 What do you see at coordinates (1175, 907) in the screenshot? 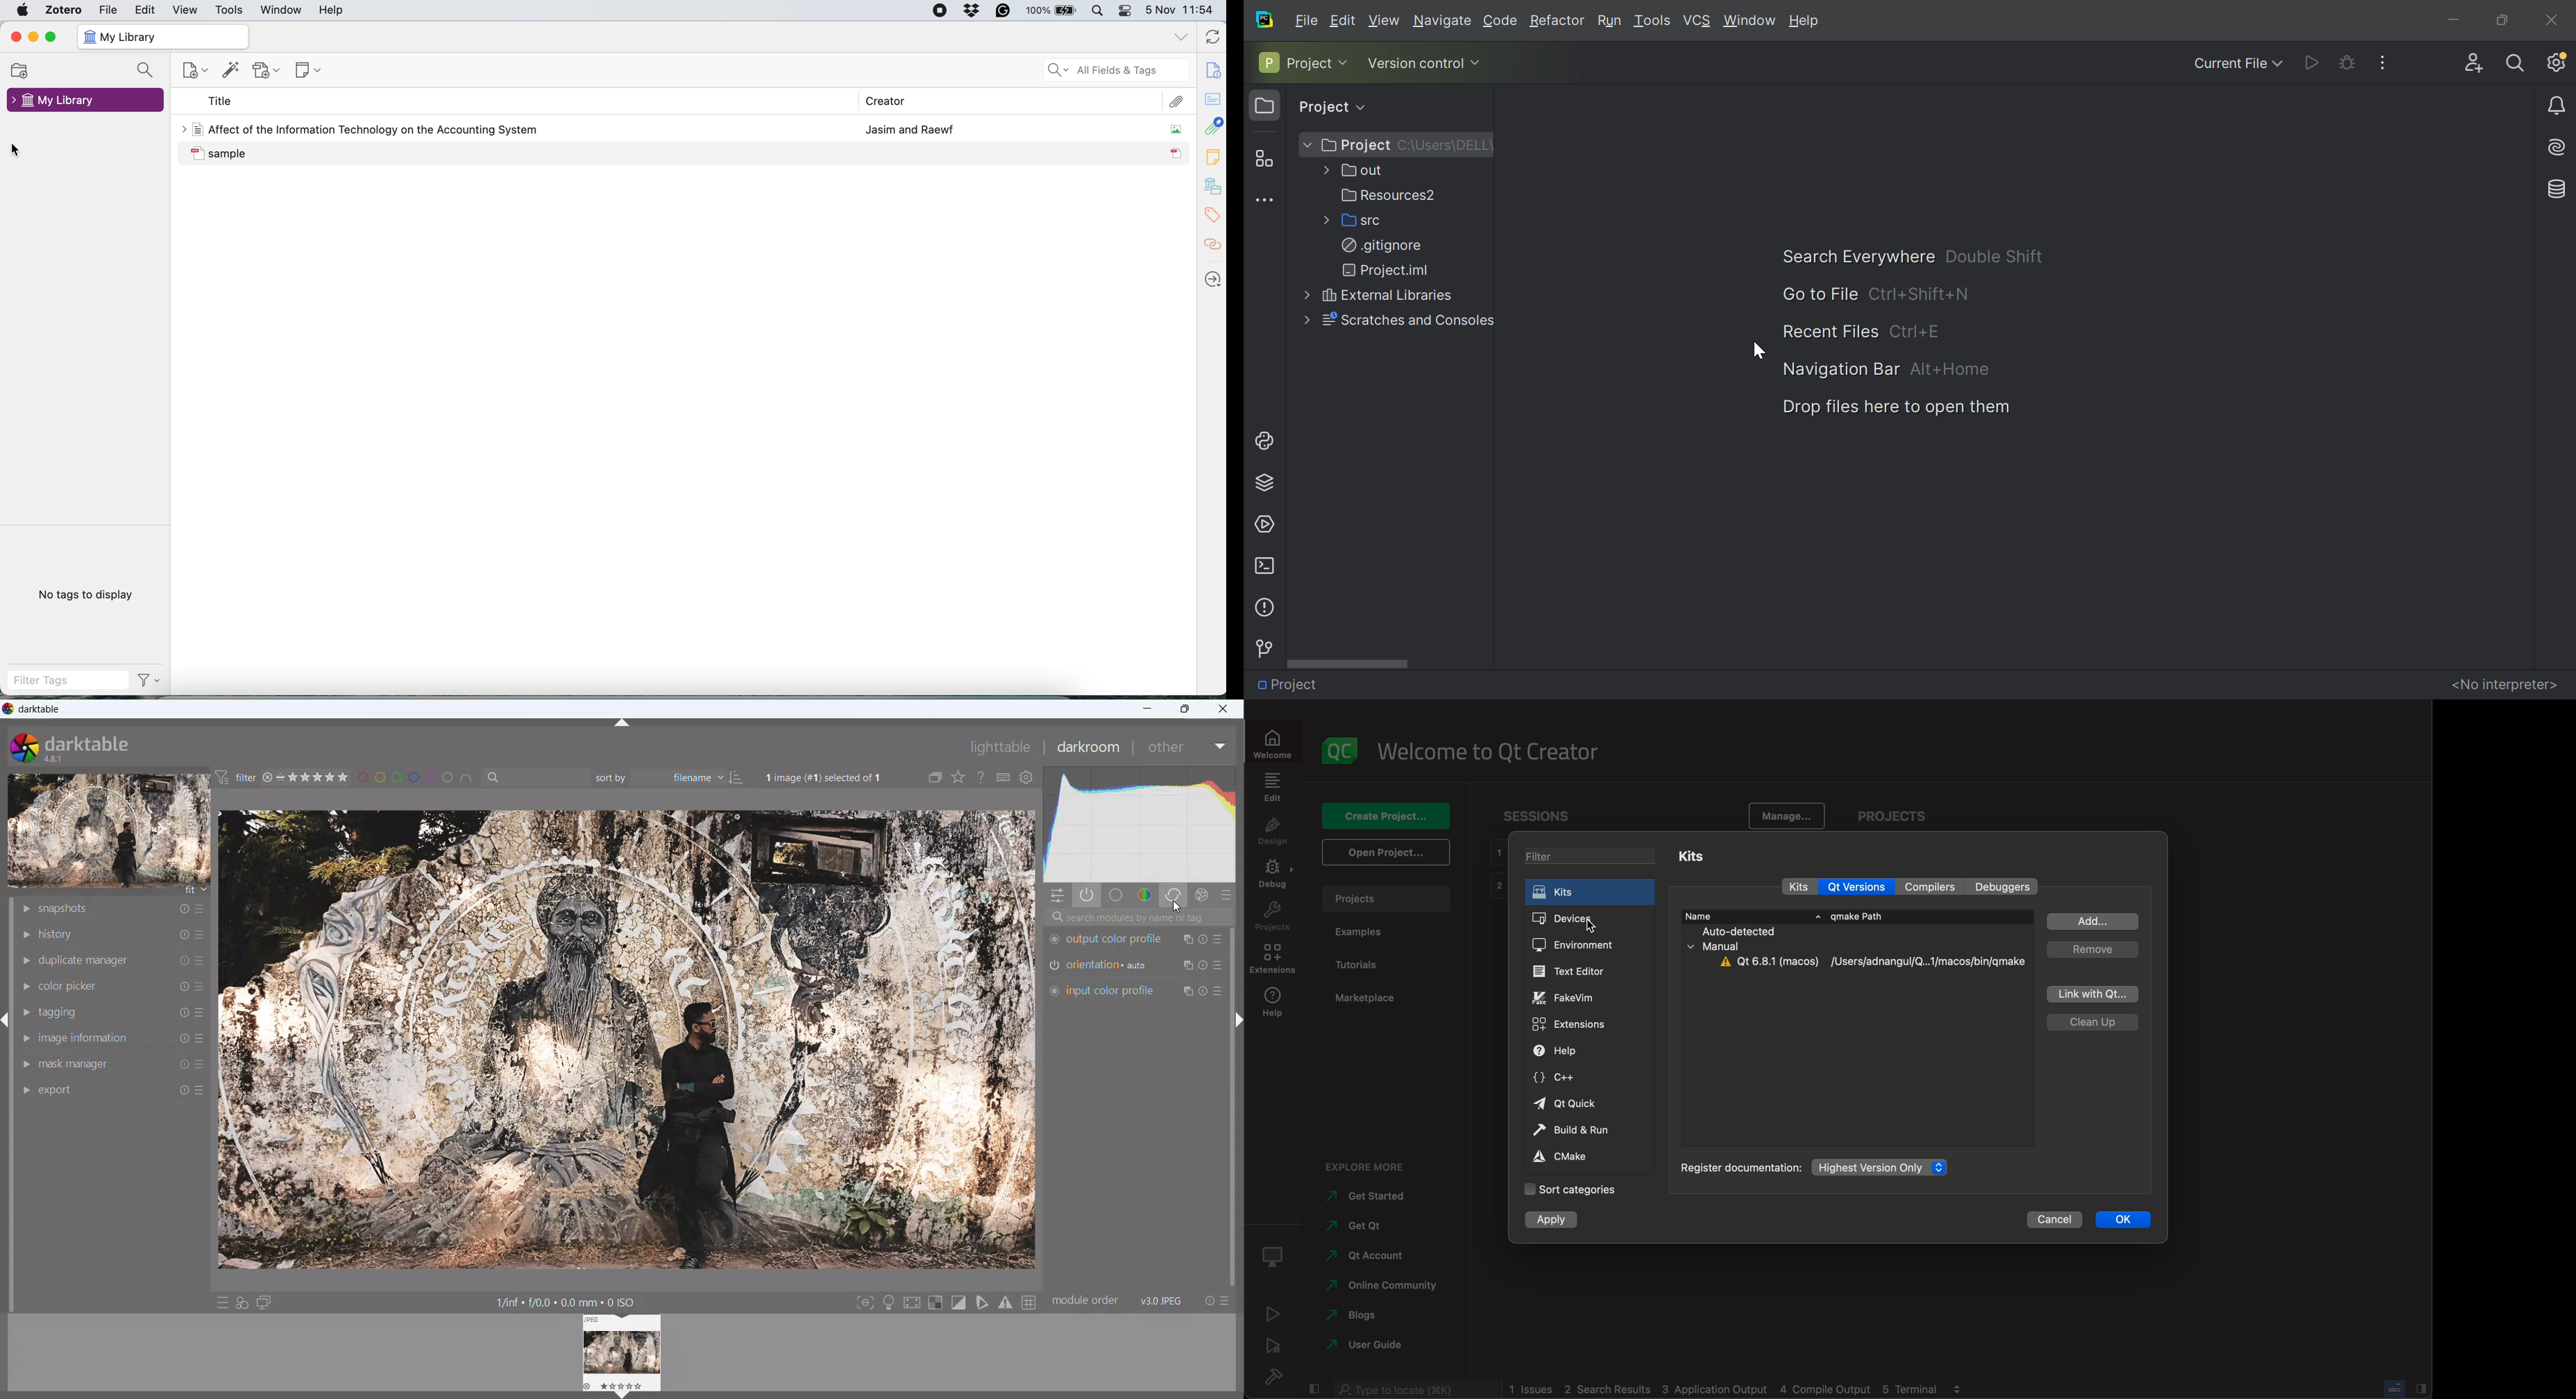
I see `cursor` at bounding box center [1175, 907].